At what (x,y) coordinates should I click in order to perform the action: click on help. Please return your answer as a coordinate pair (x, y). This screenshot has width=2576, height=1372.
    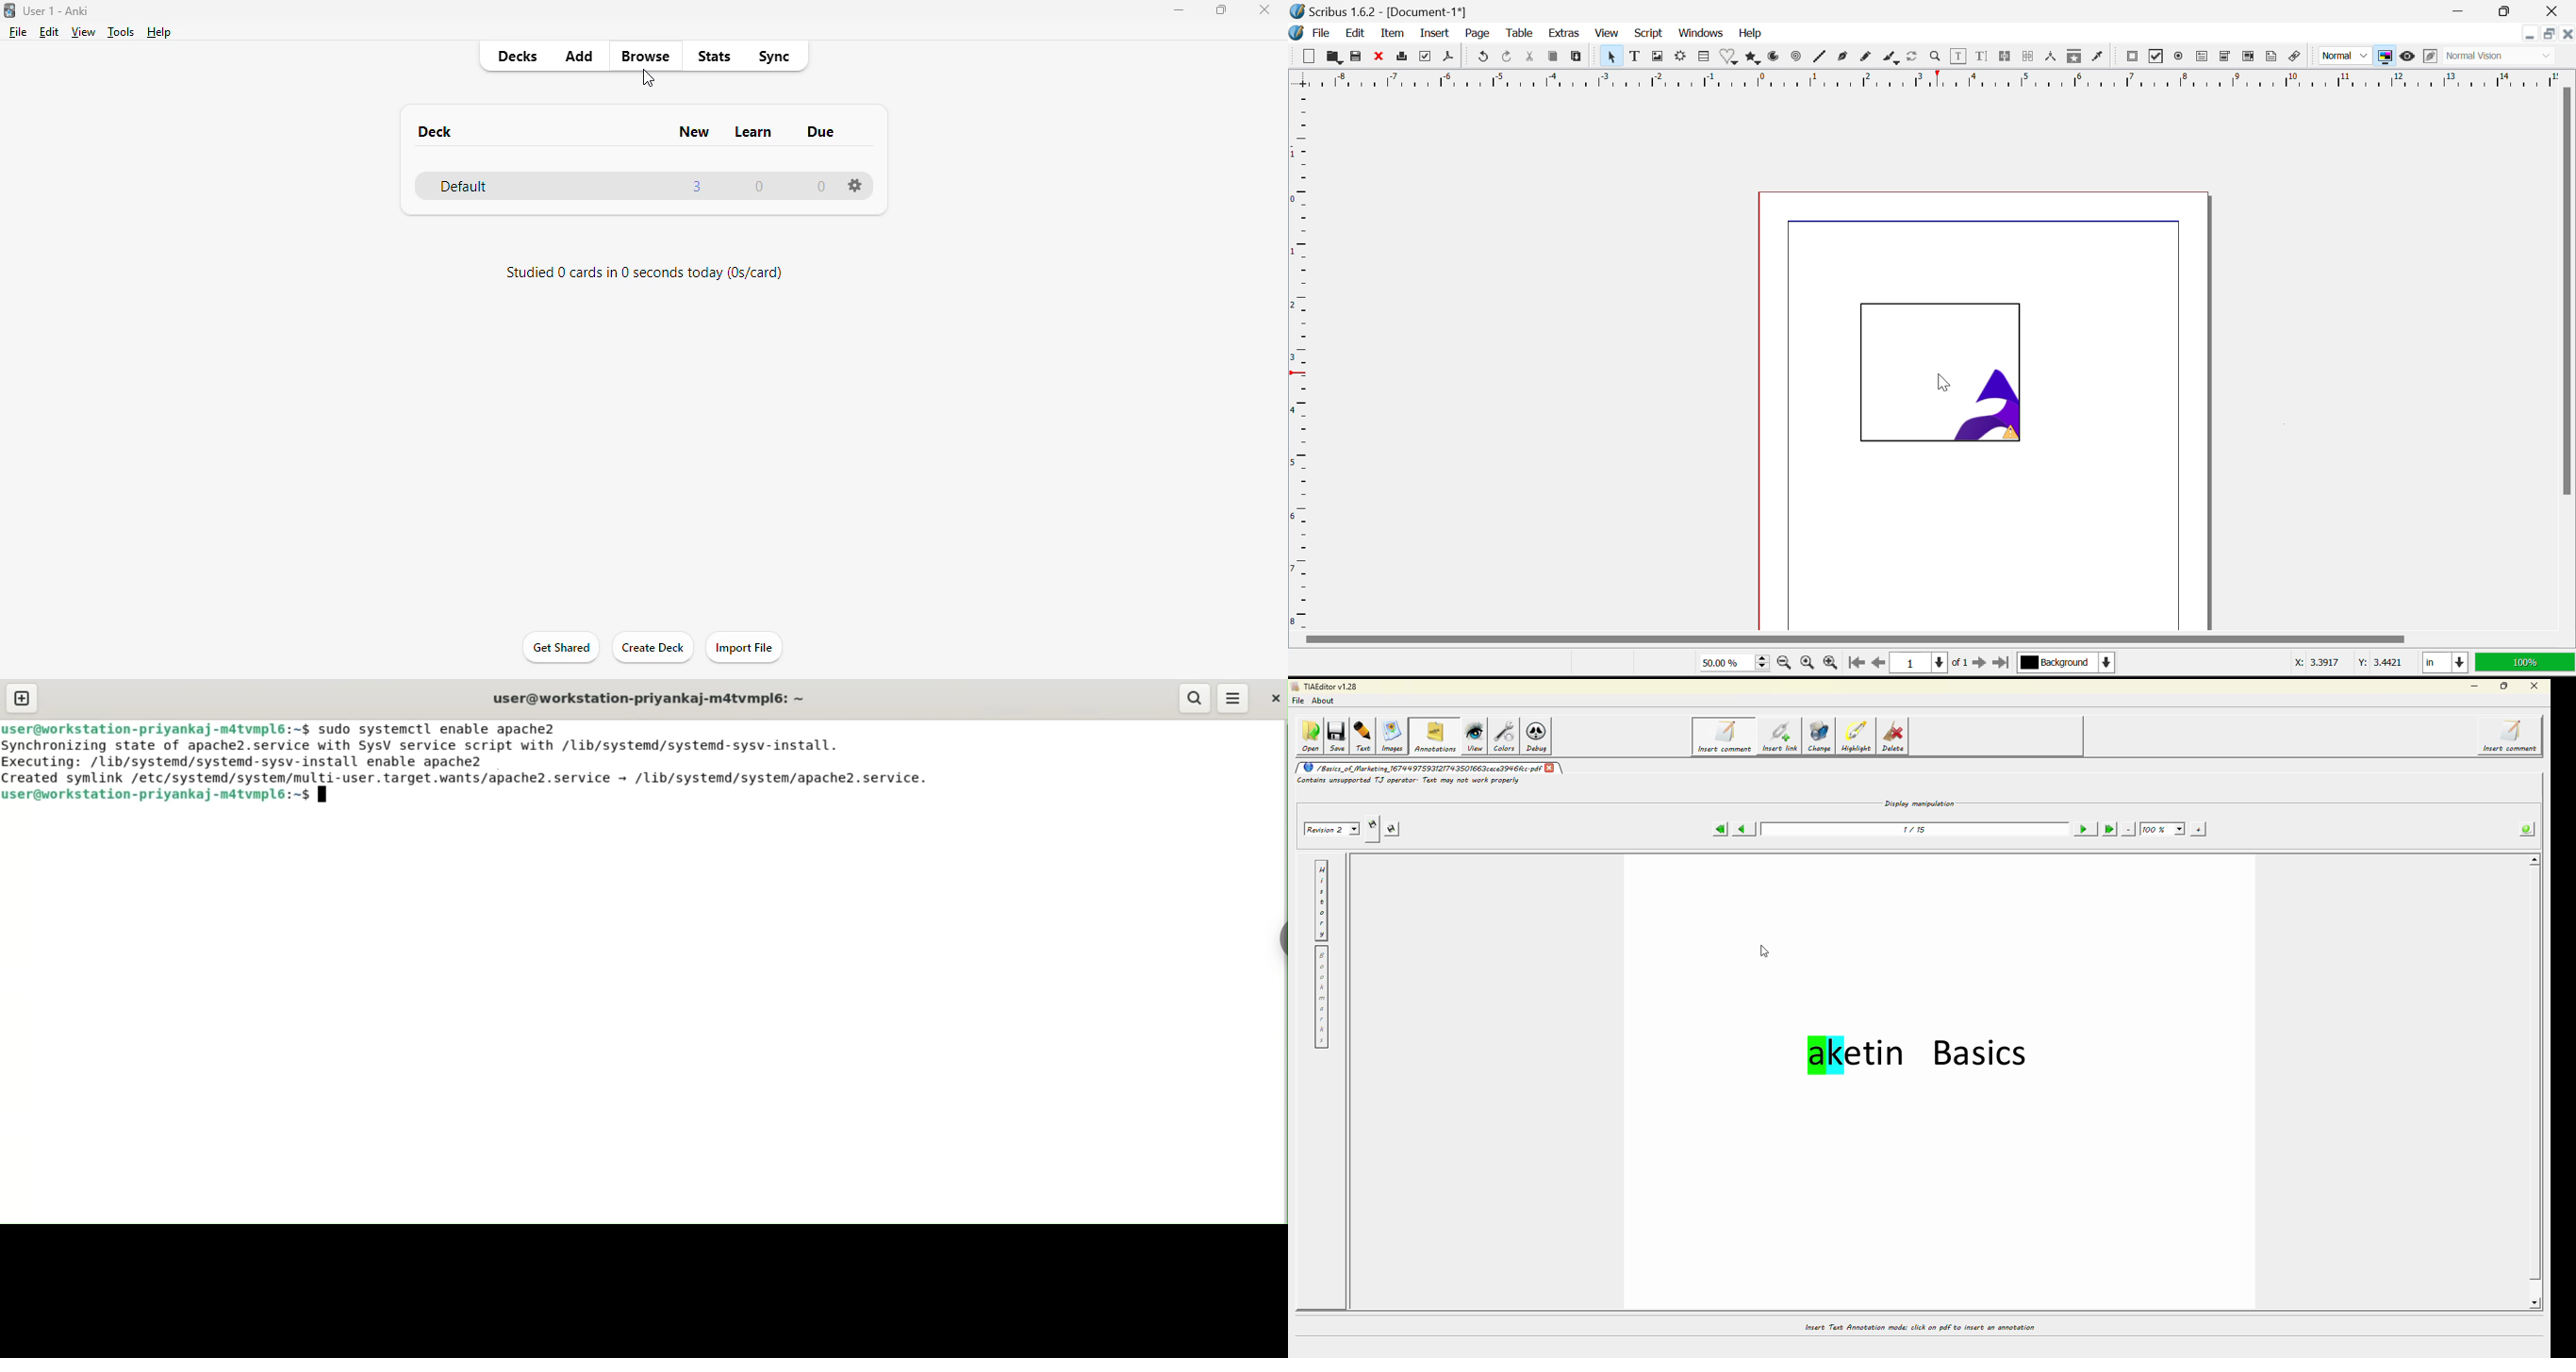
    Looking at the image, I should click on (159, 32).